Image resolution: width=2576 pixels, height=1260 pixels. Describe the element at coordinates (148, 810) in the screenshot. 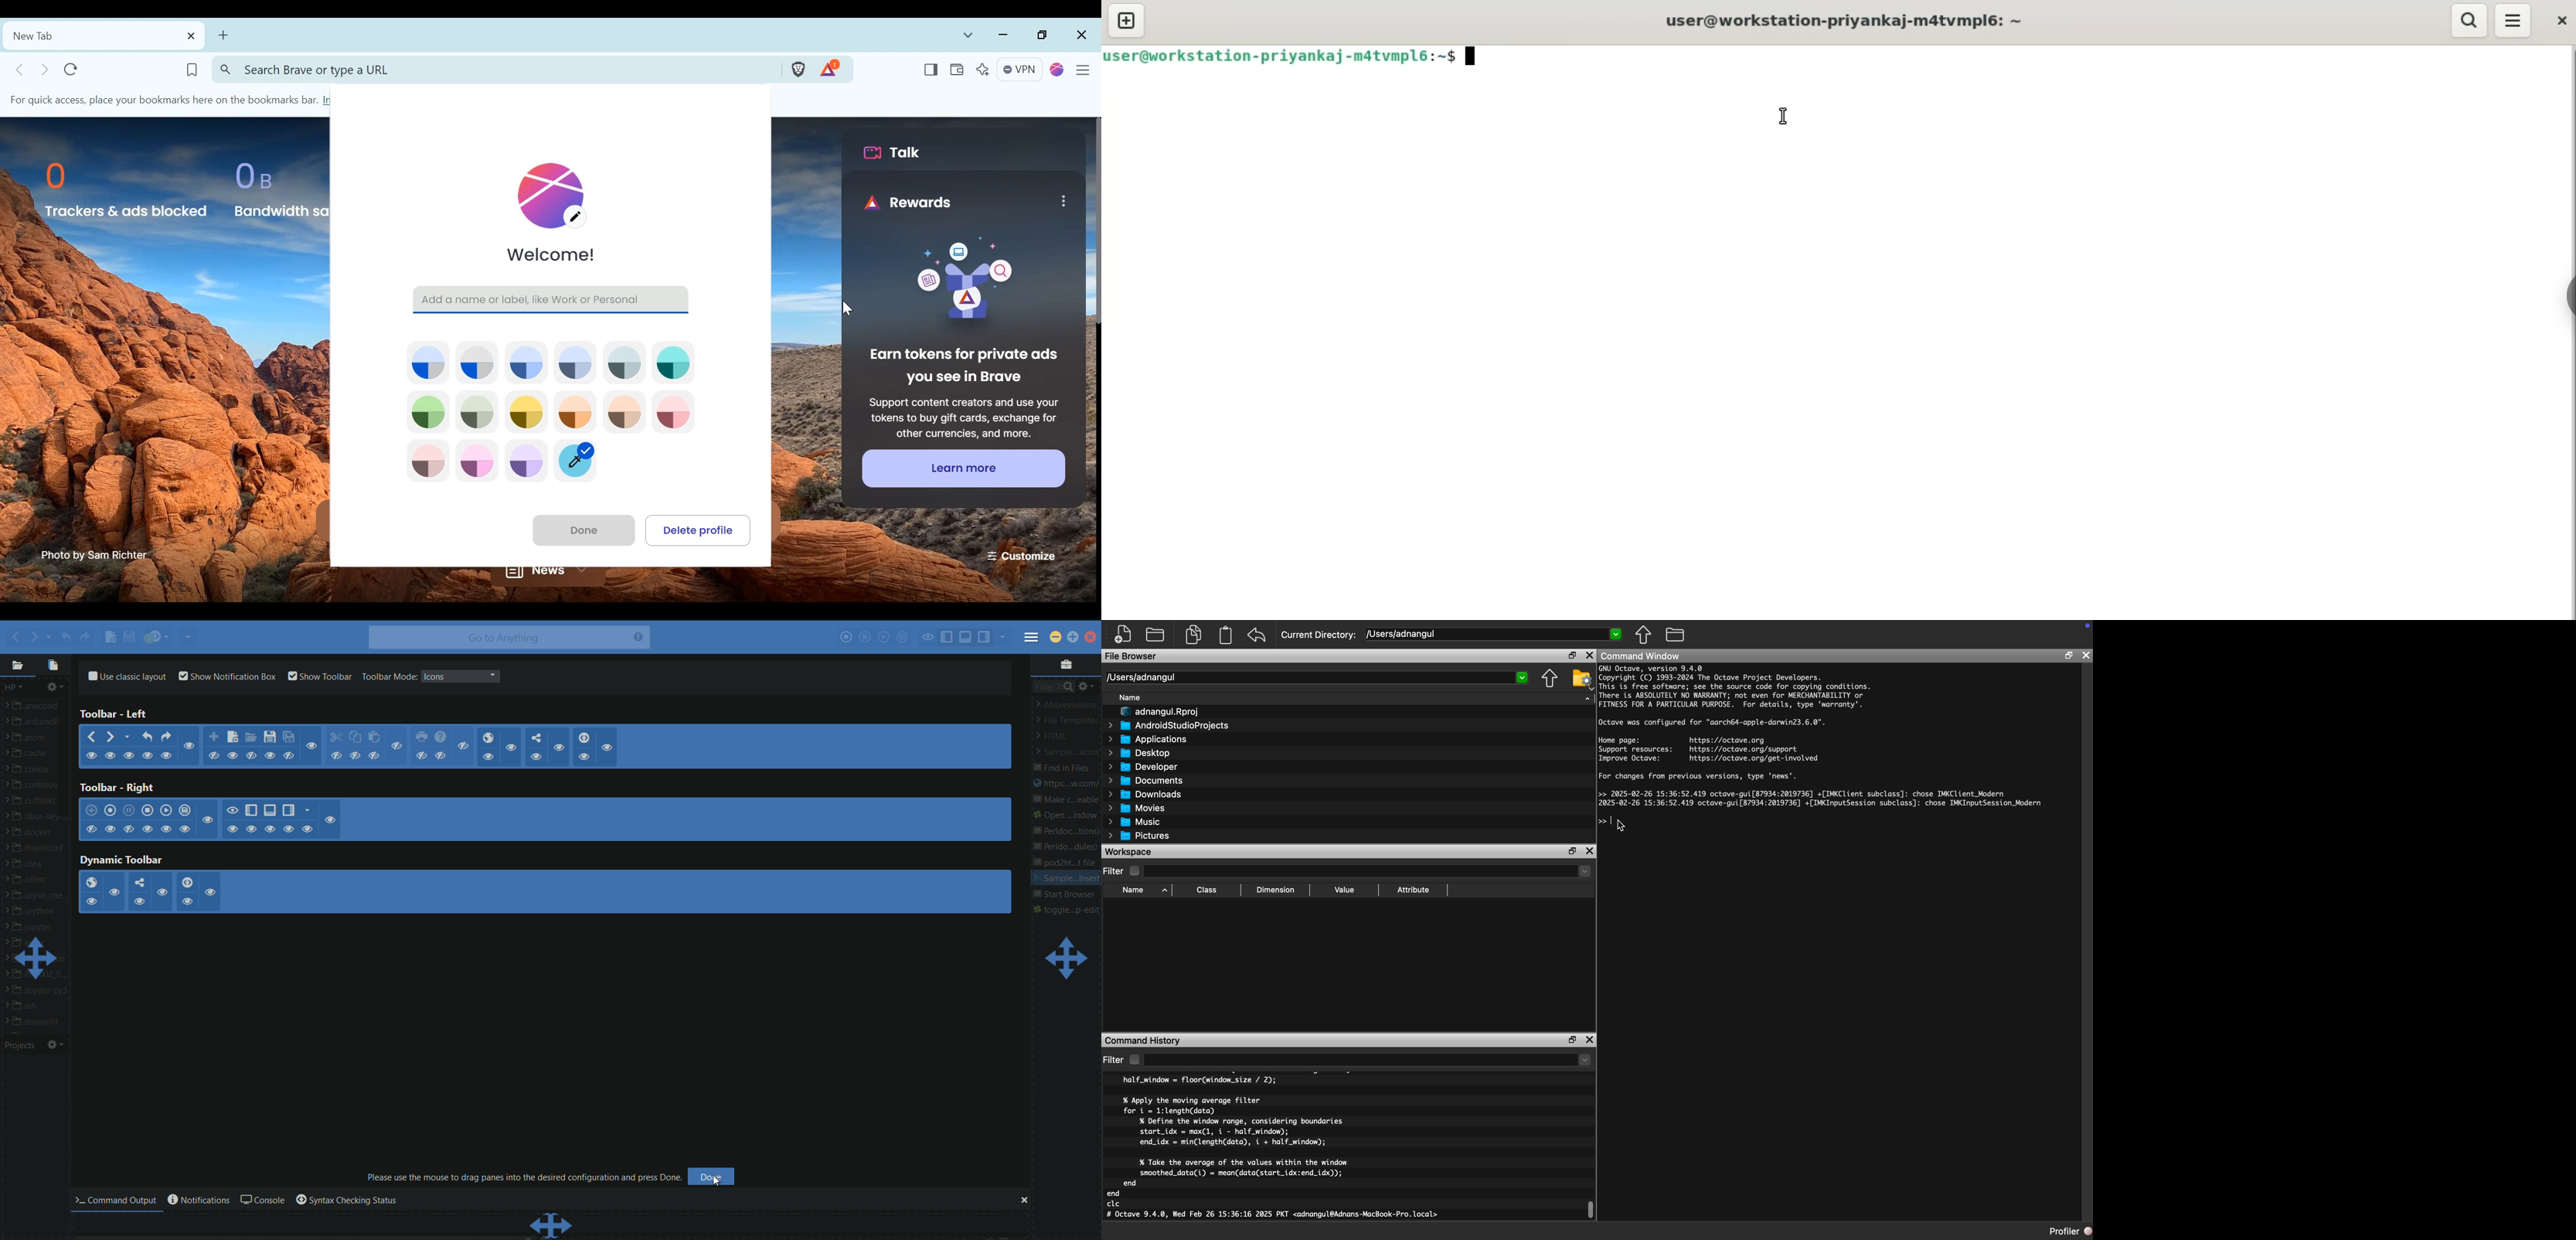

I see `stop macro` at that location.